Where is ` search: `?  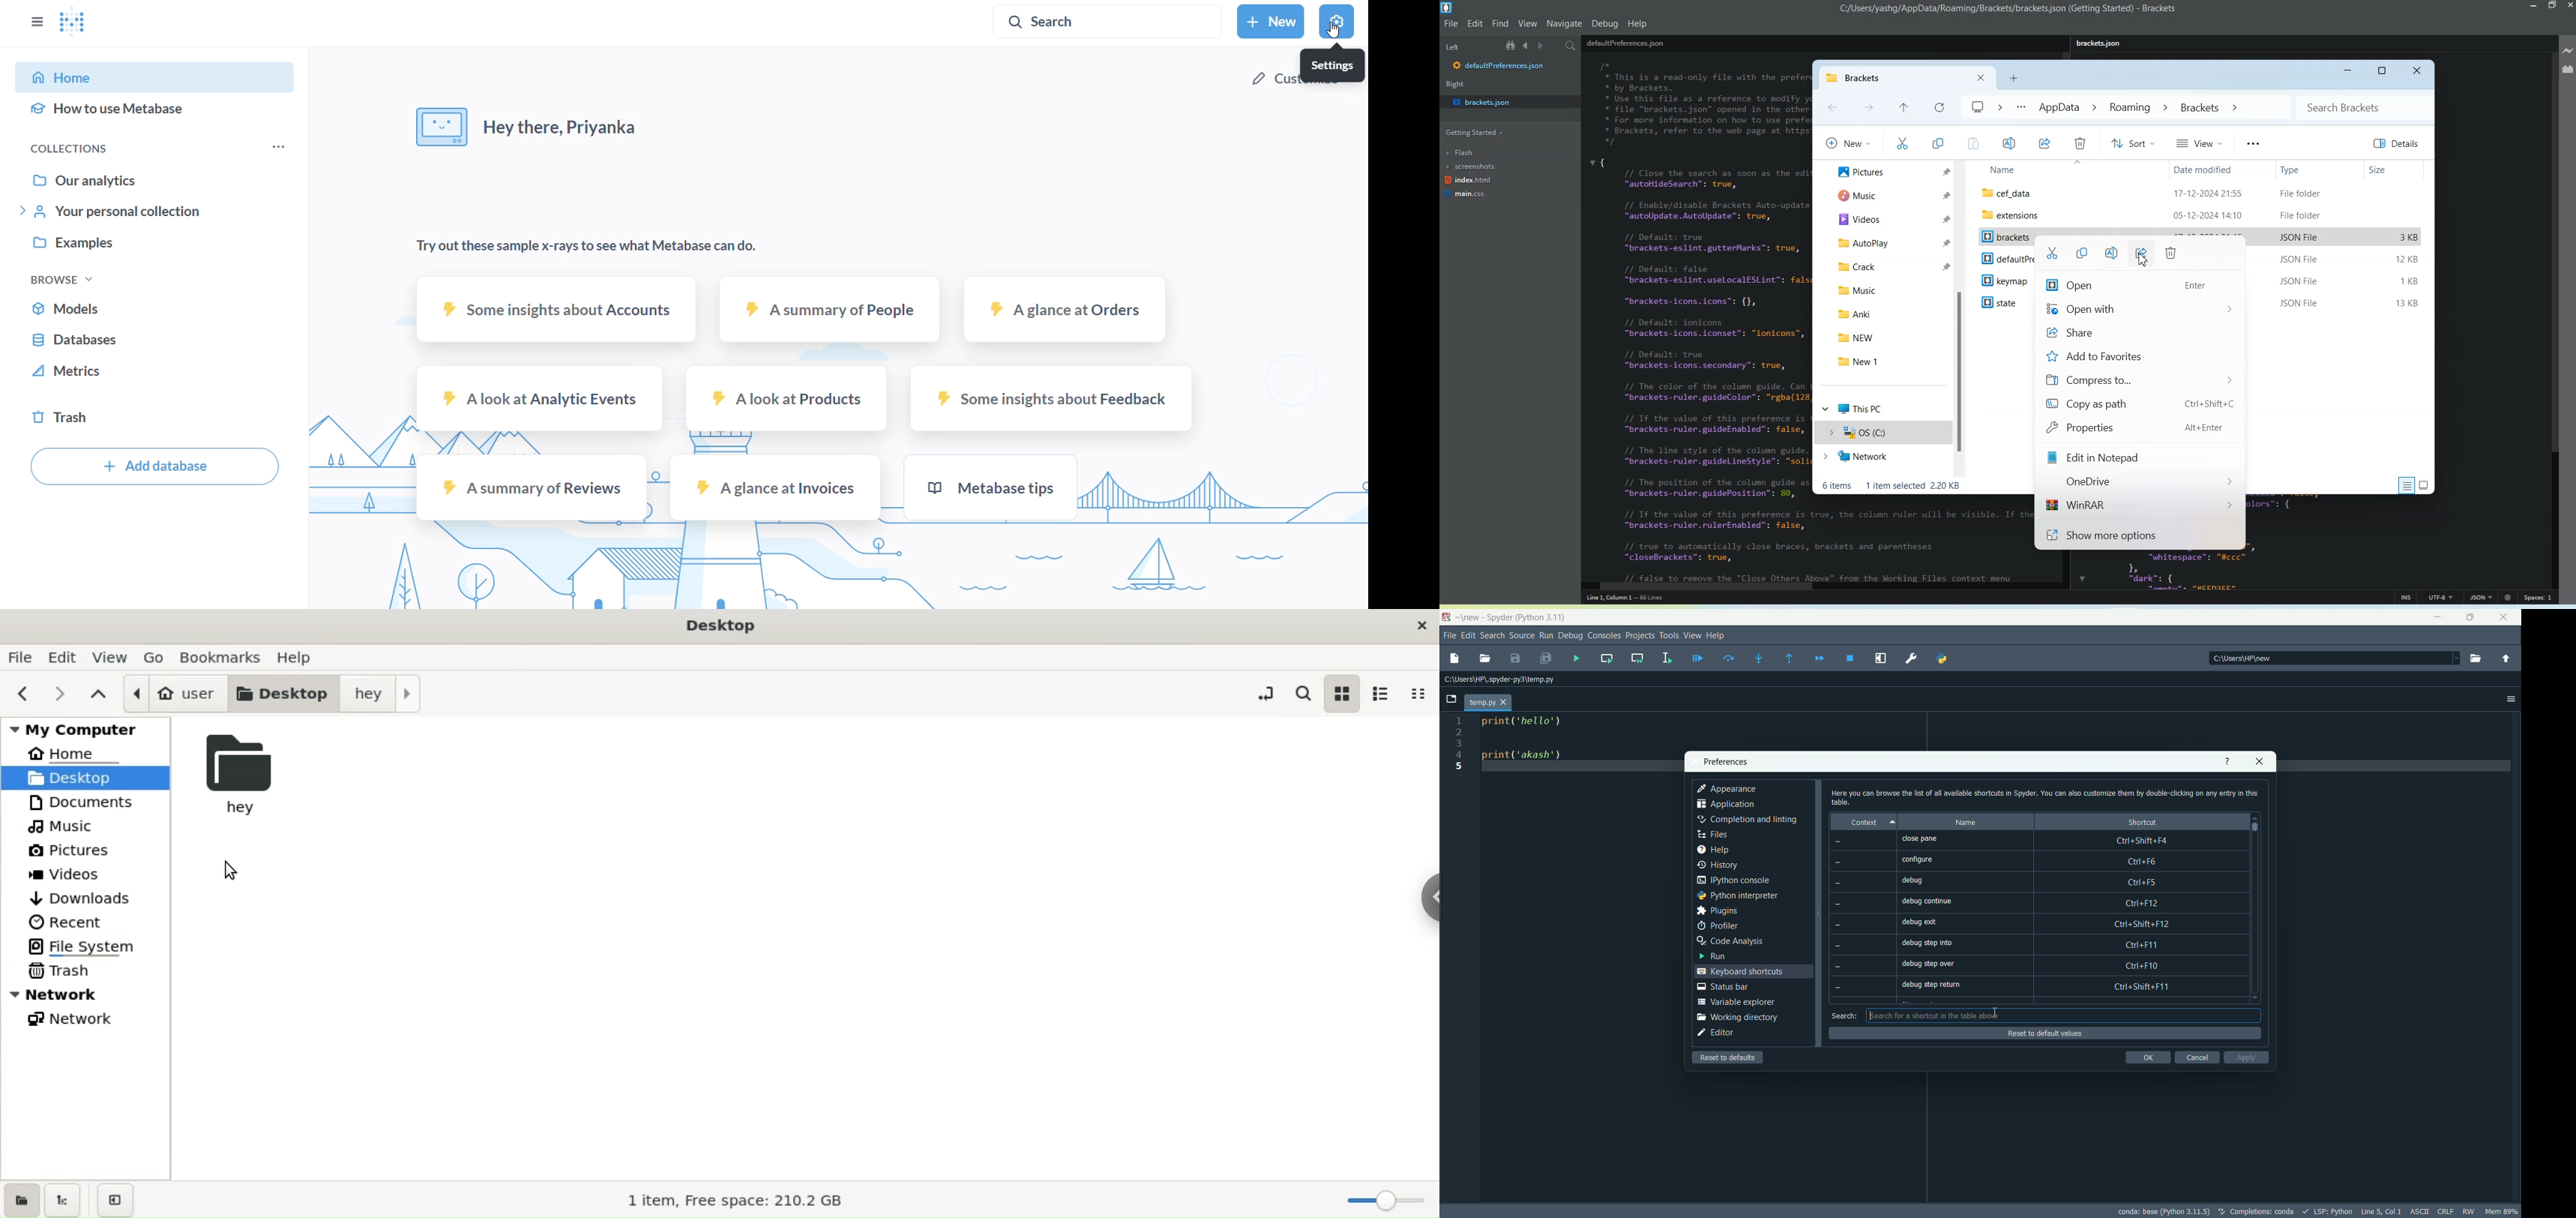  search:  is located at coordinates (1845, 1016).